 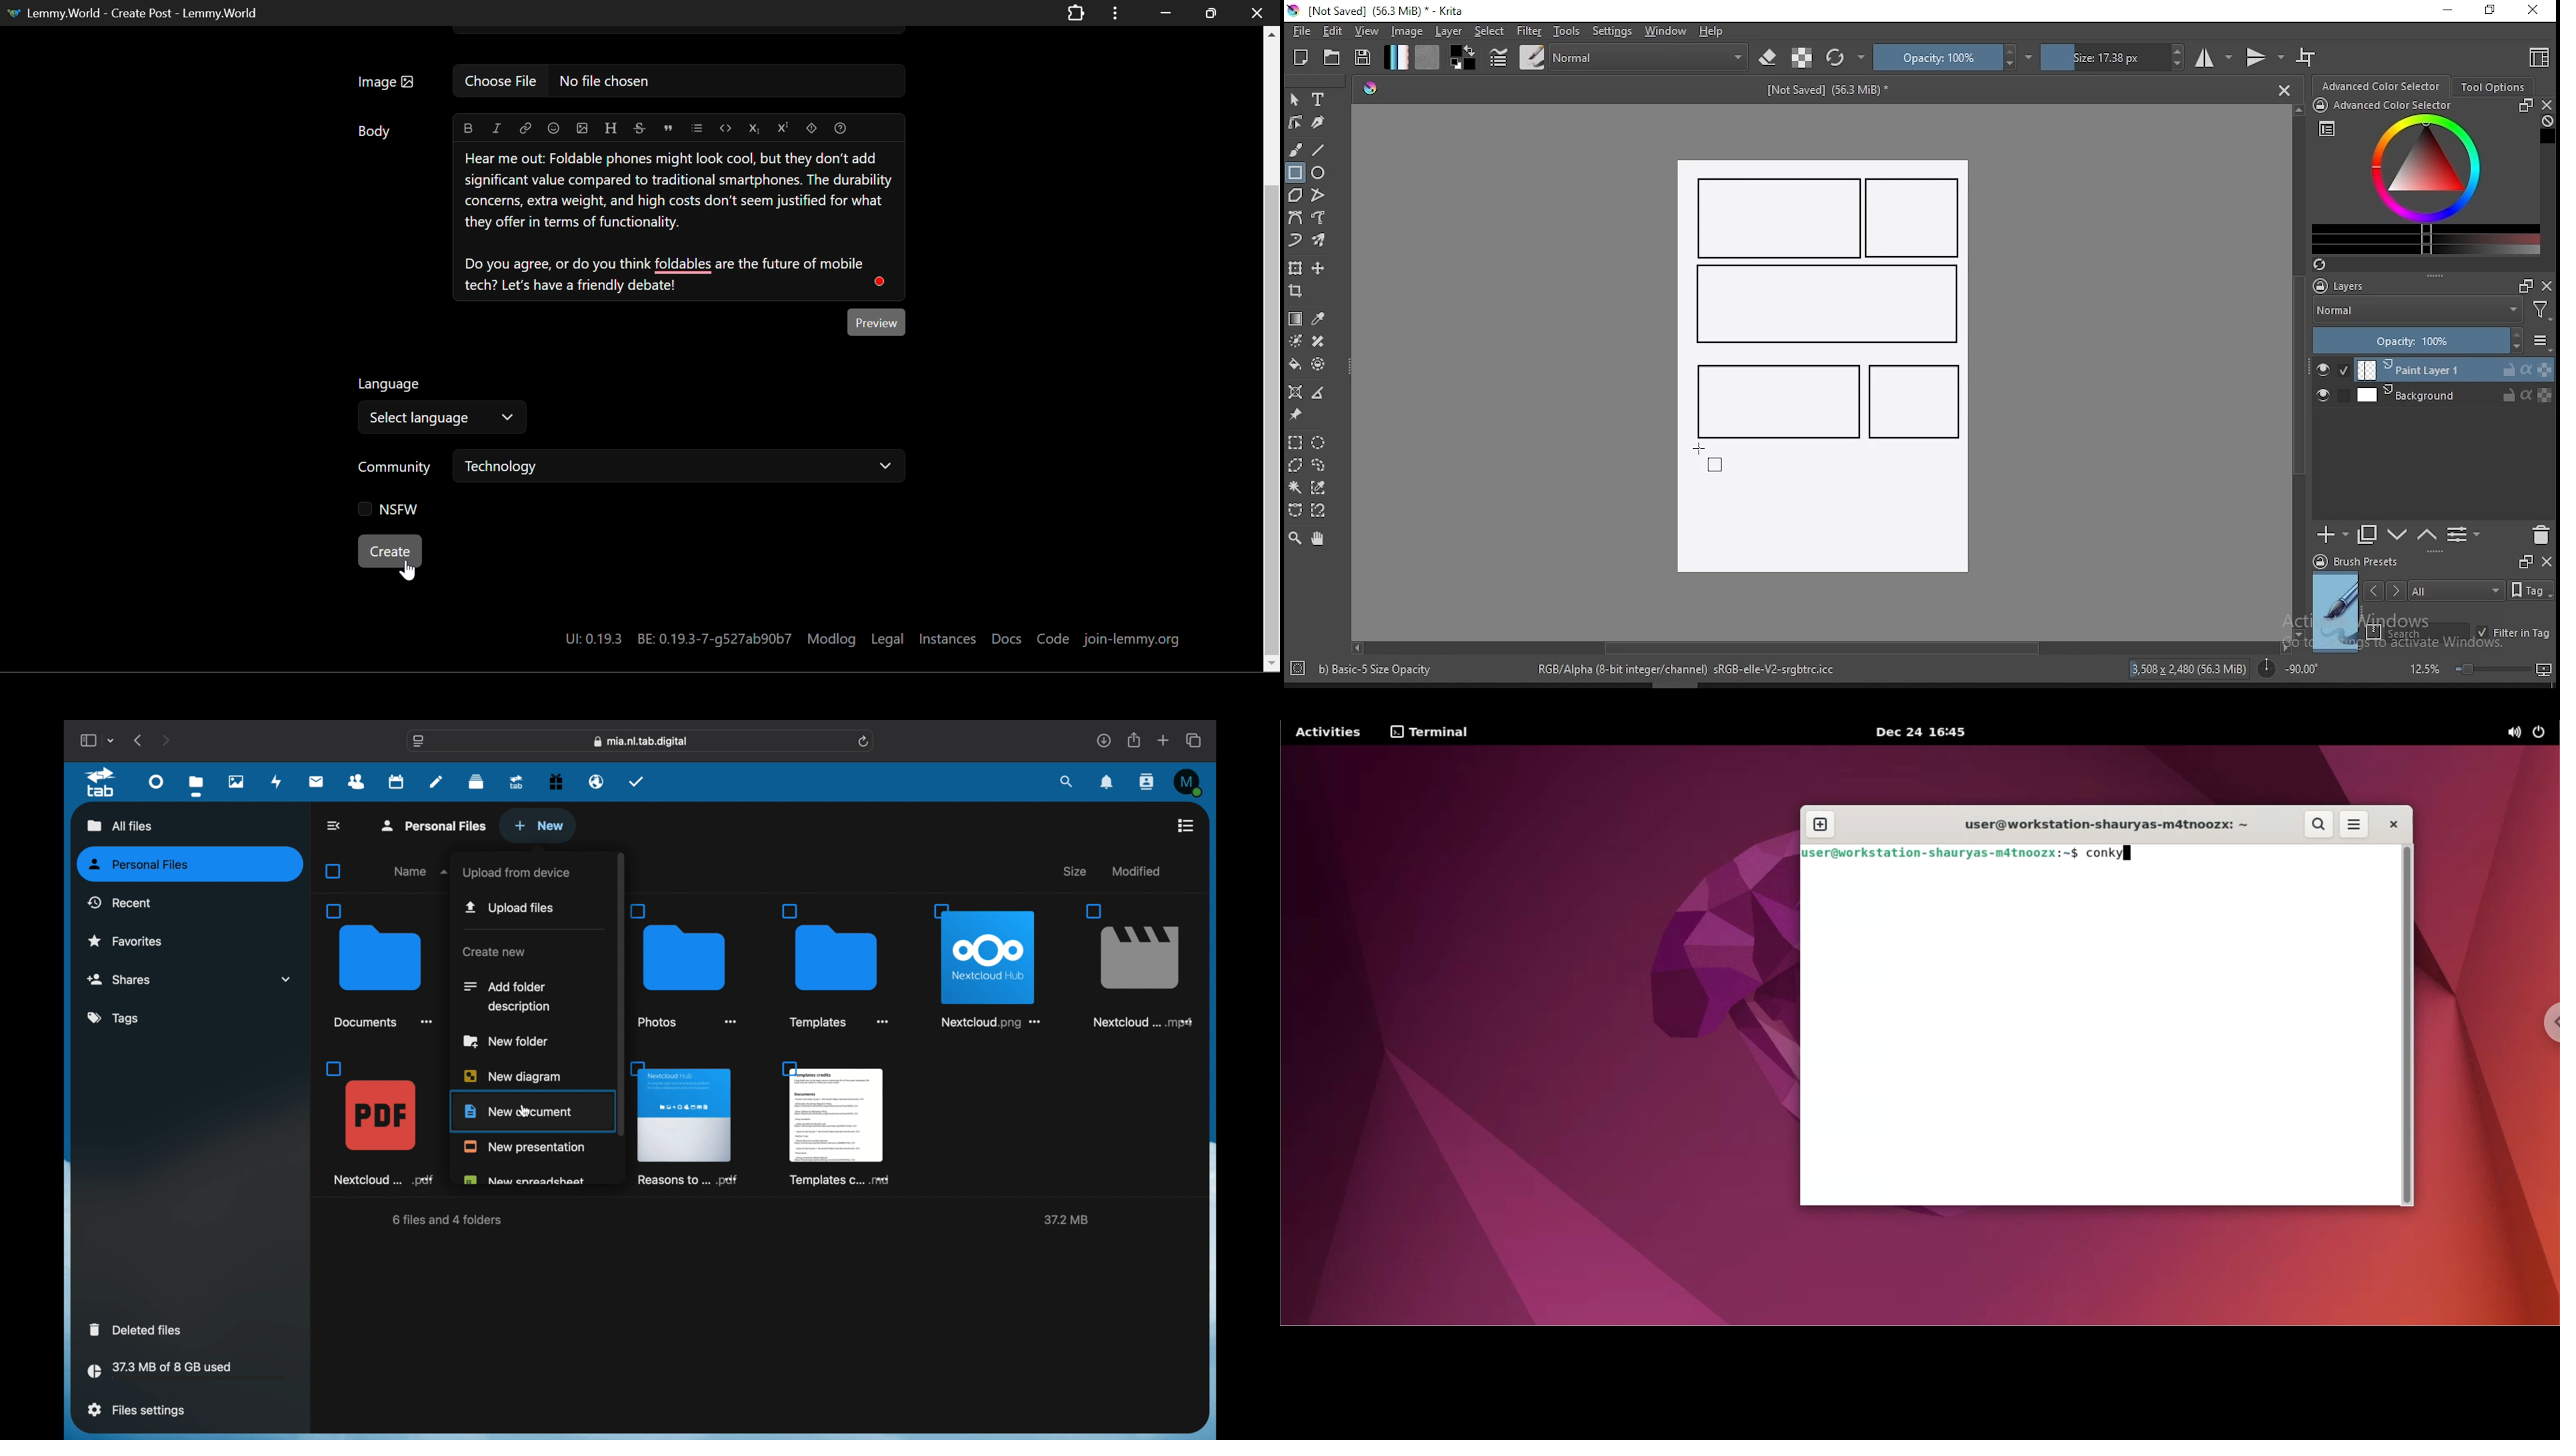 What do you see at coordinates (1298, 293) in the screenshot?
I see `crop tool` at bounding box center [1298, 293].